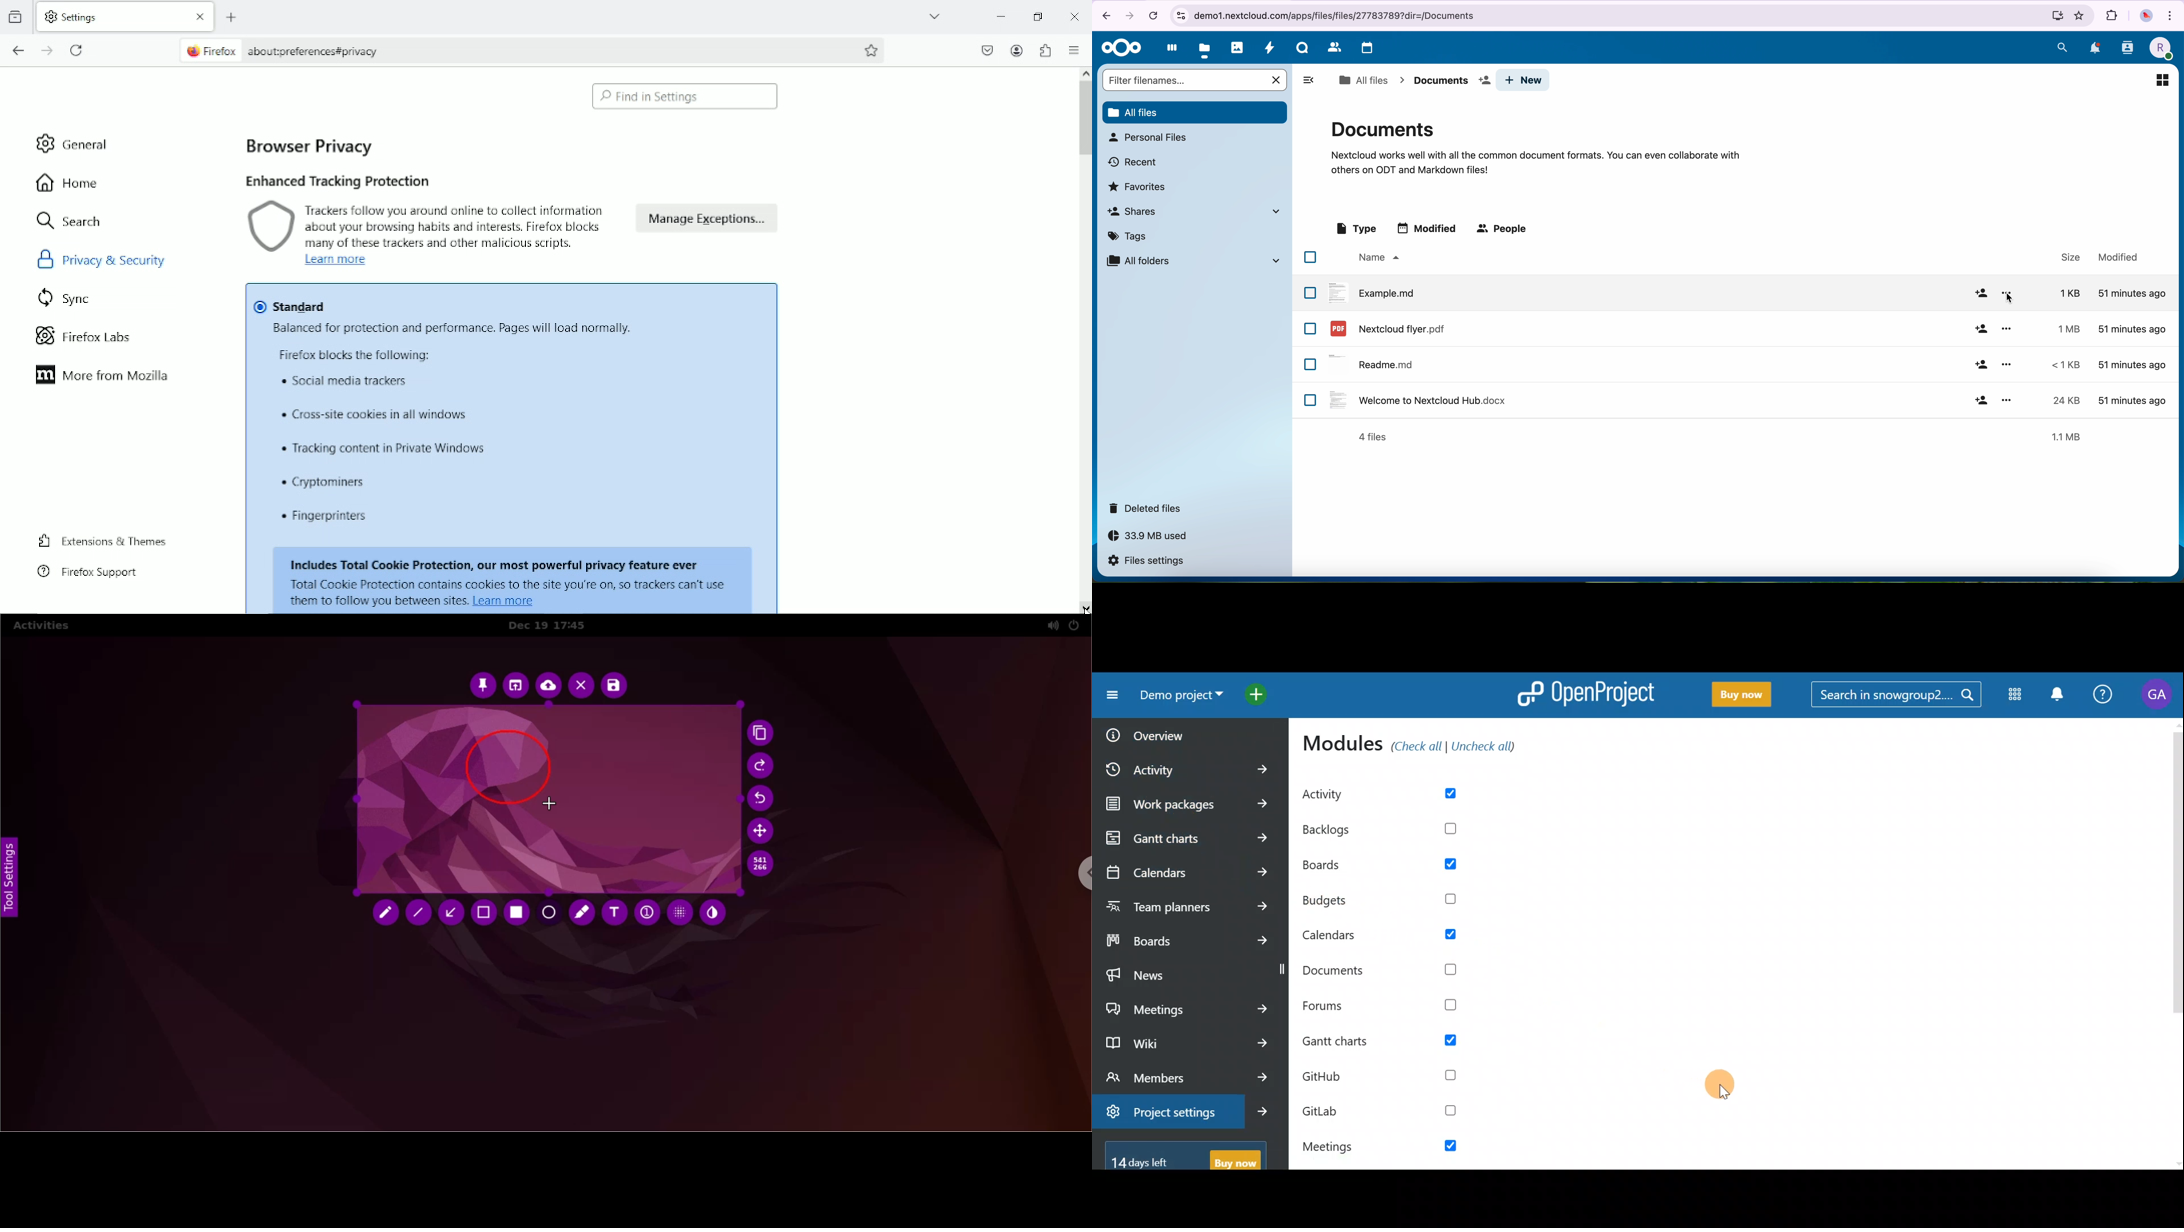  I want to click on Help, so click(2102, 697).